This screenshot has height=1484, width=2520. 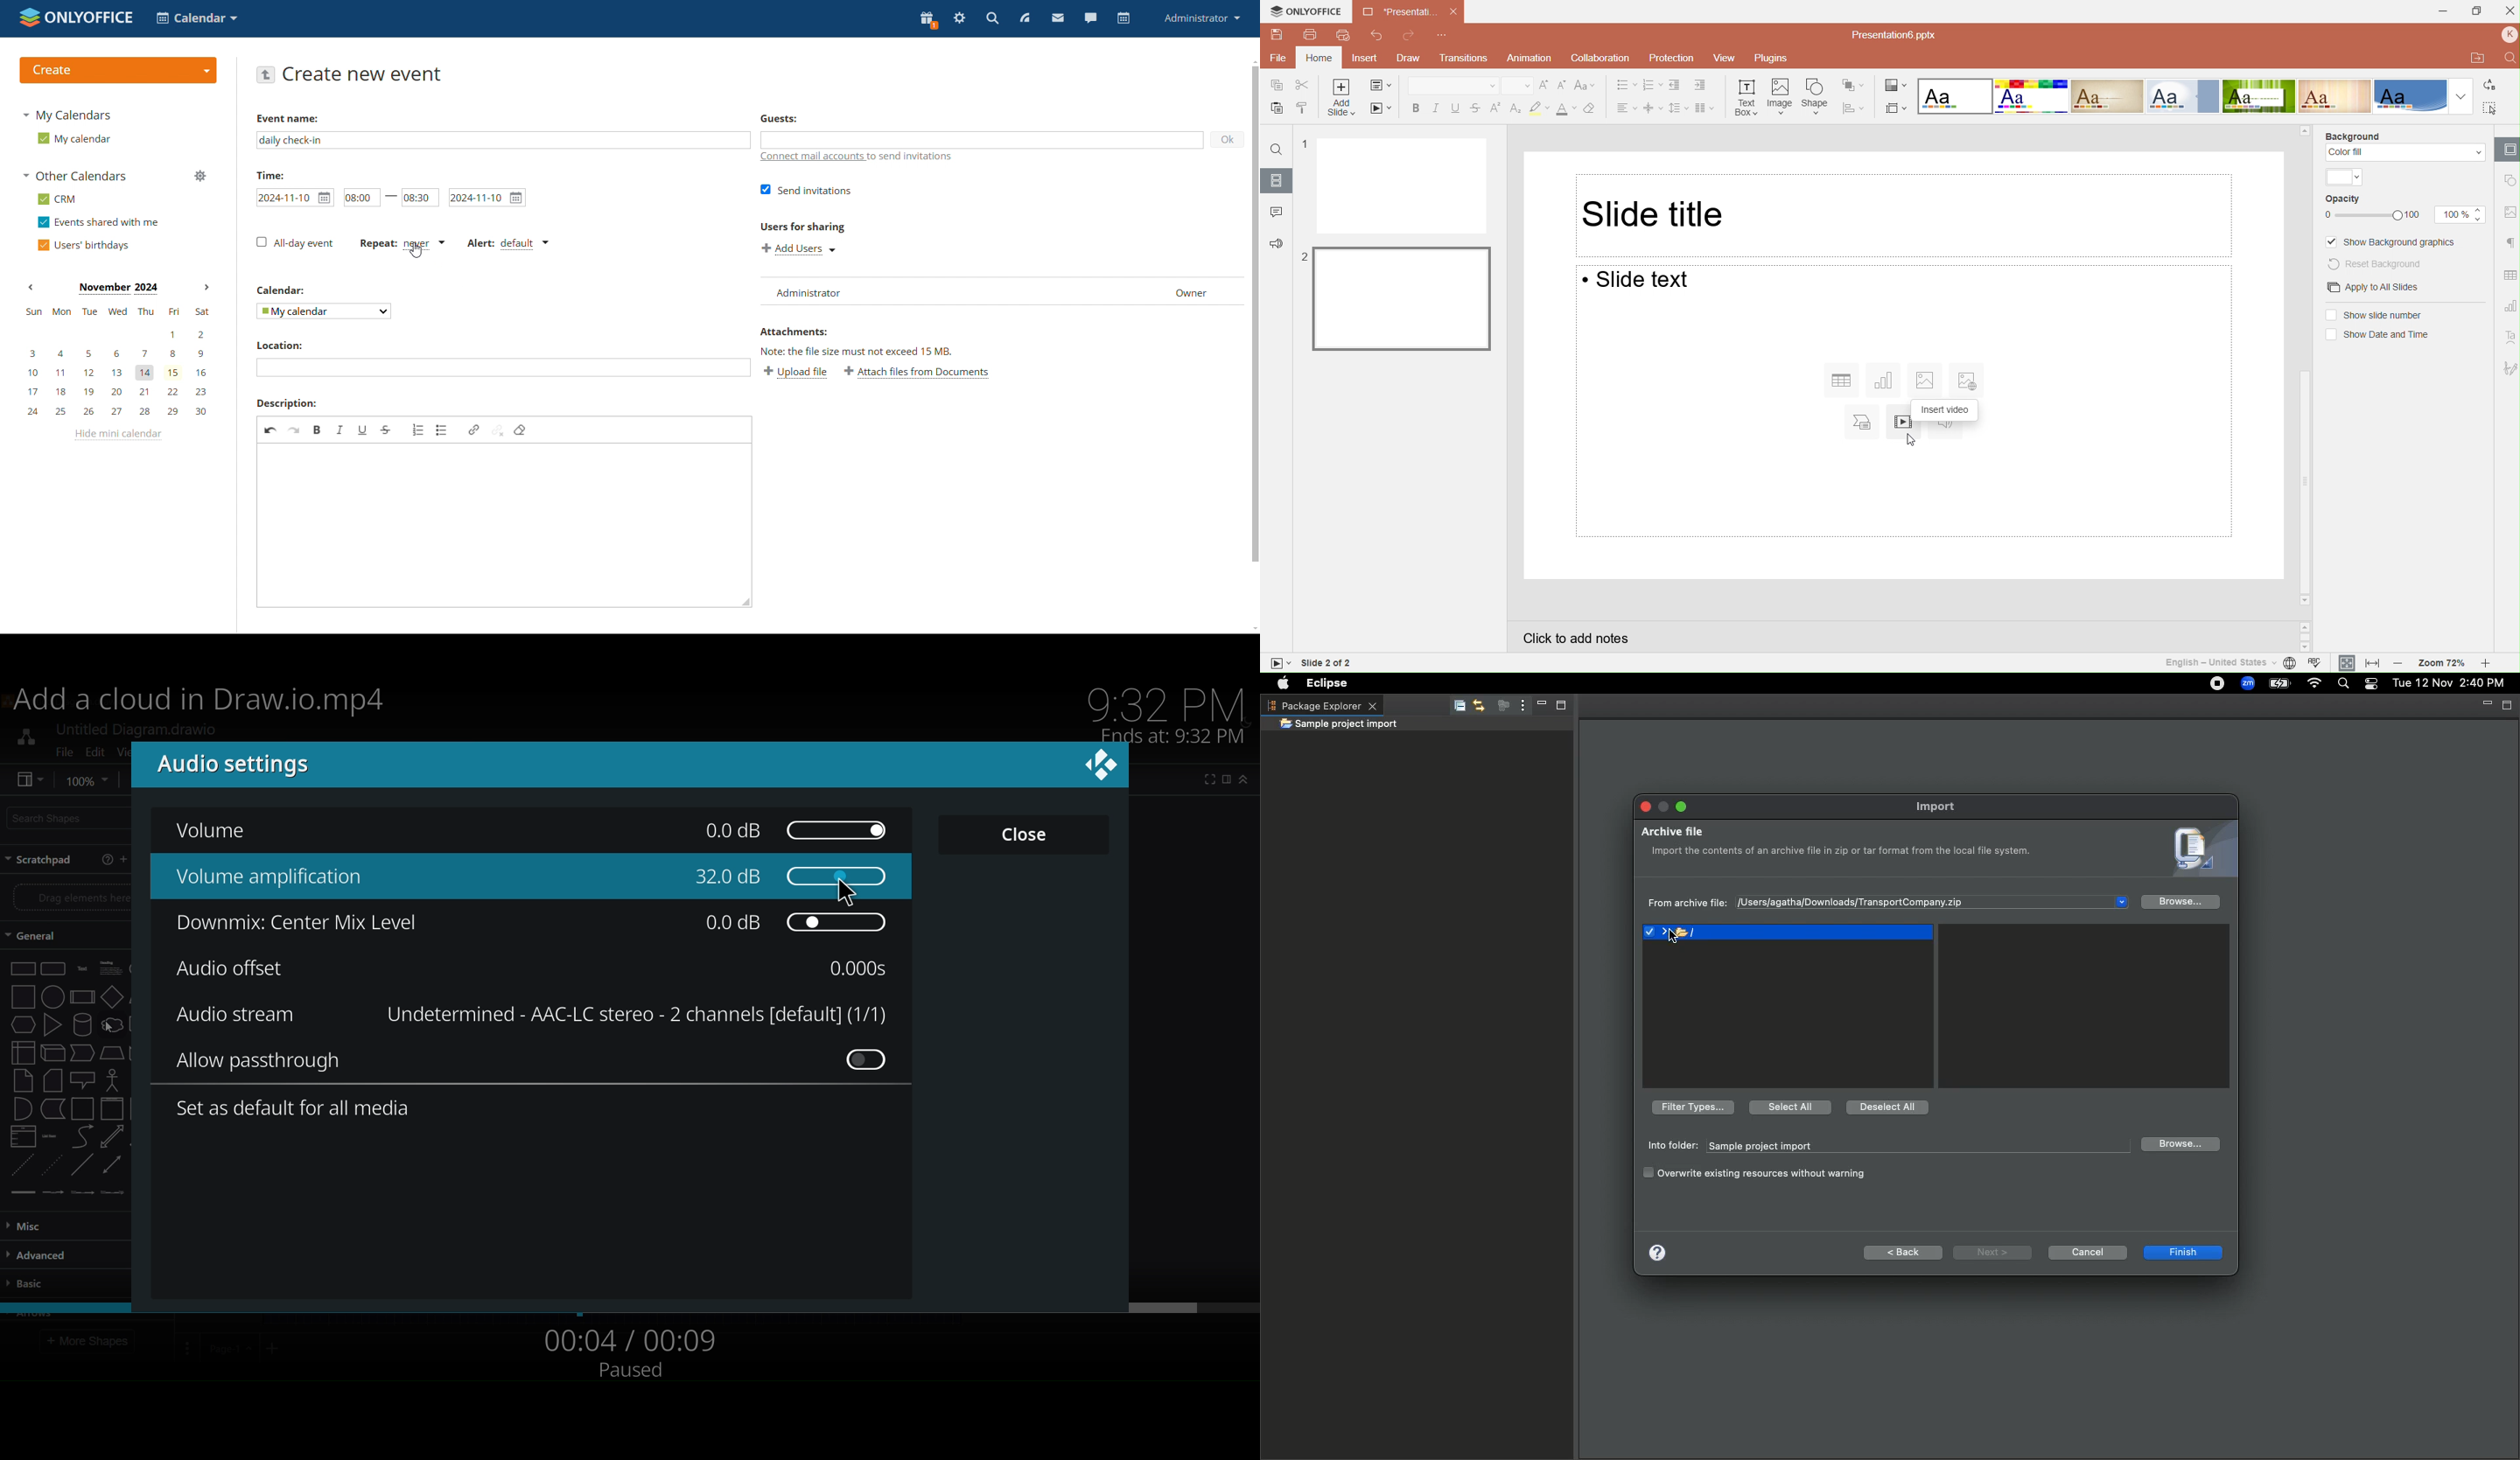 What do you see at coordinates (83, 245) in the screenshot?
I see `users' birthdays` at bounding box center [83, 245].